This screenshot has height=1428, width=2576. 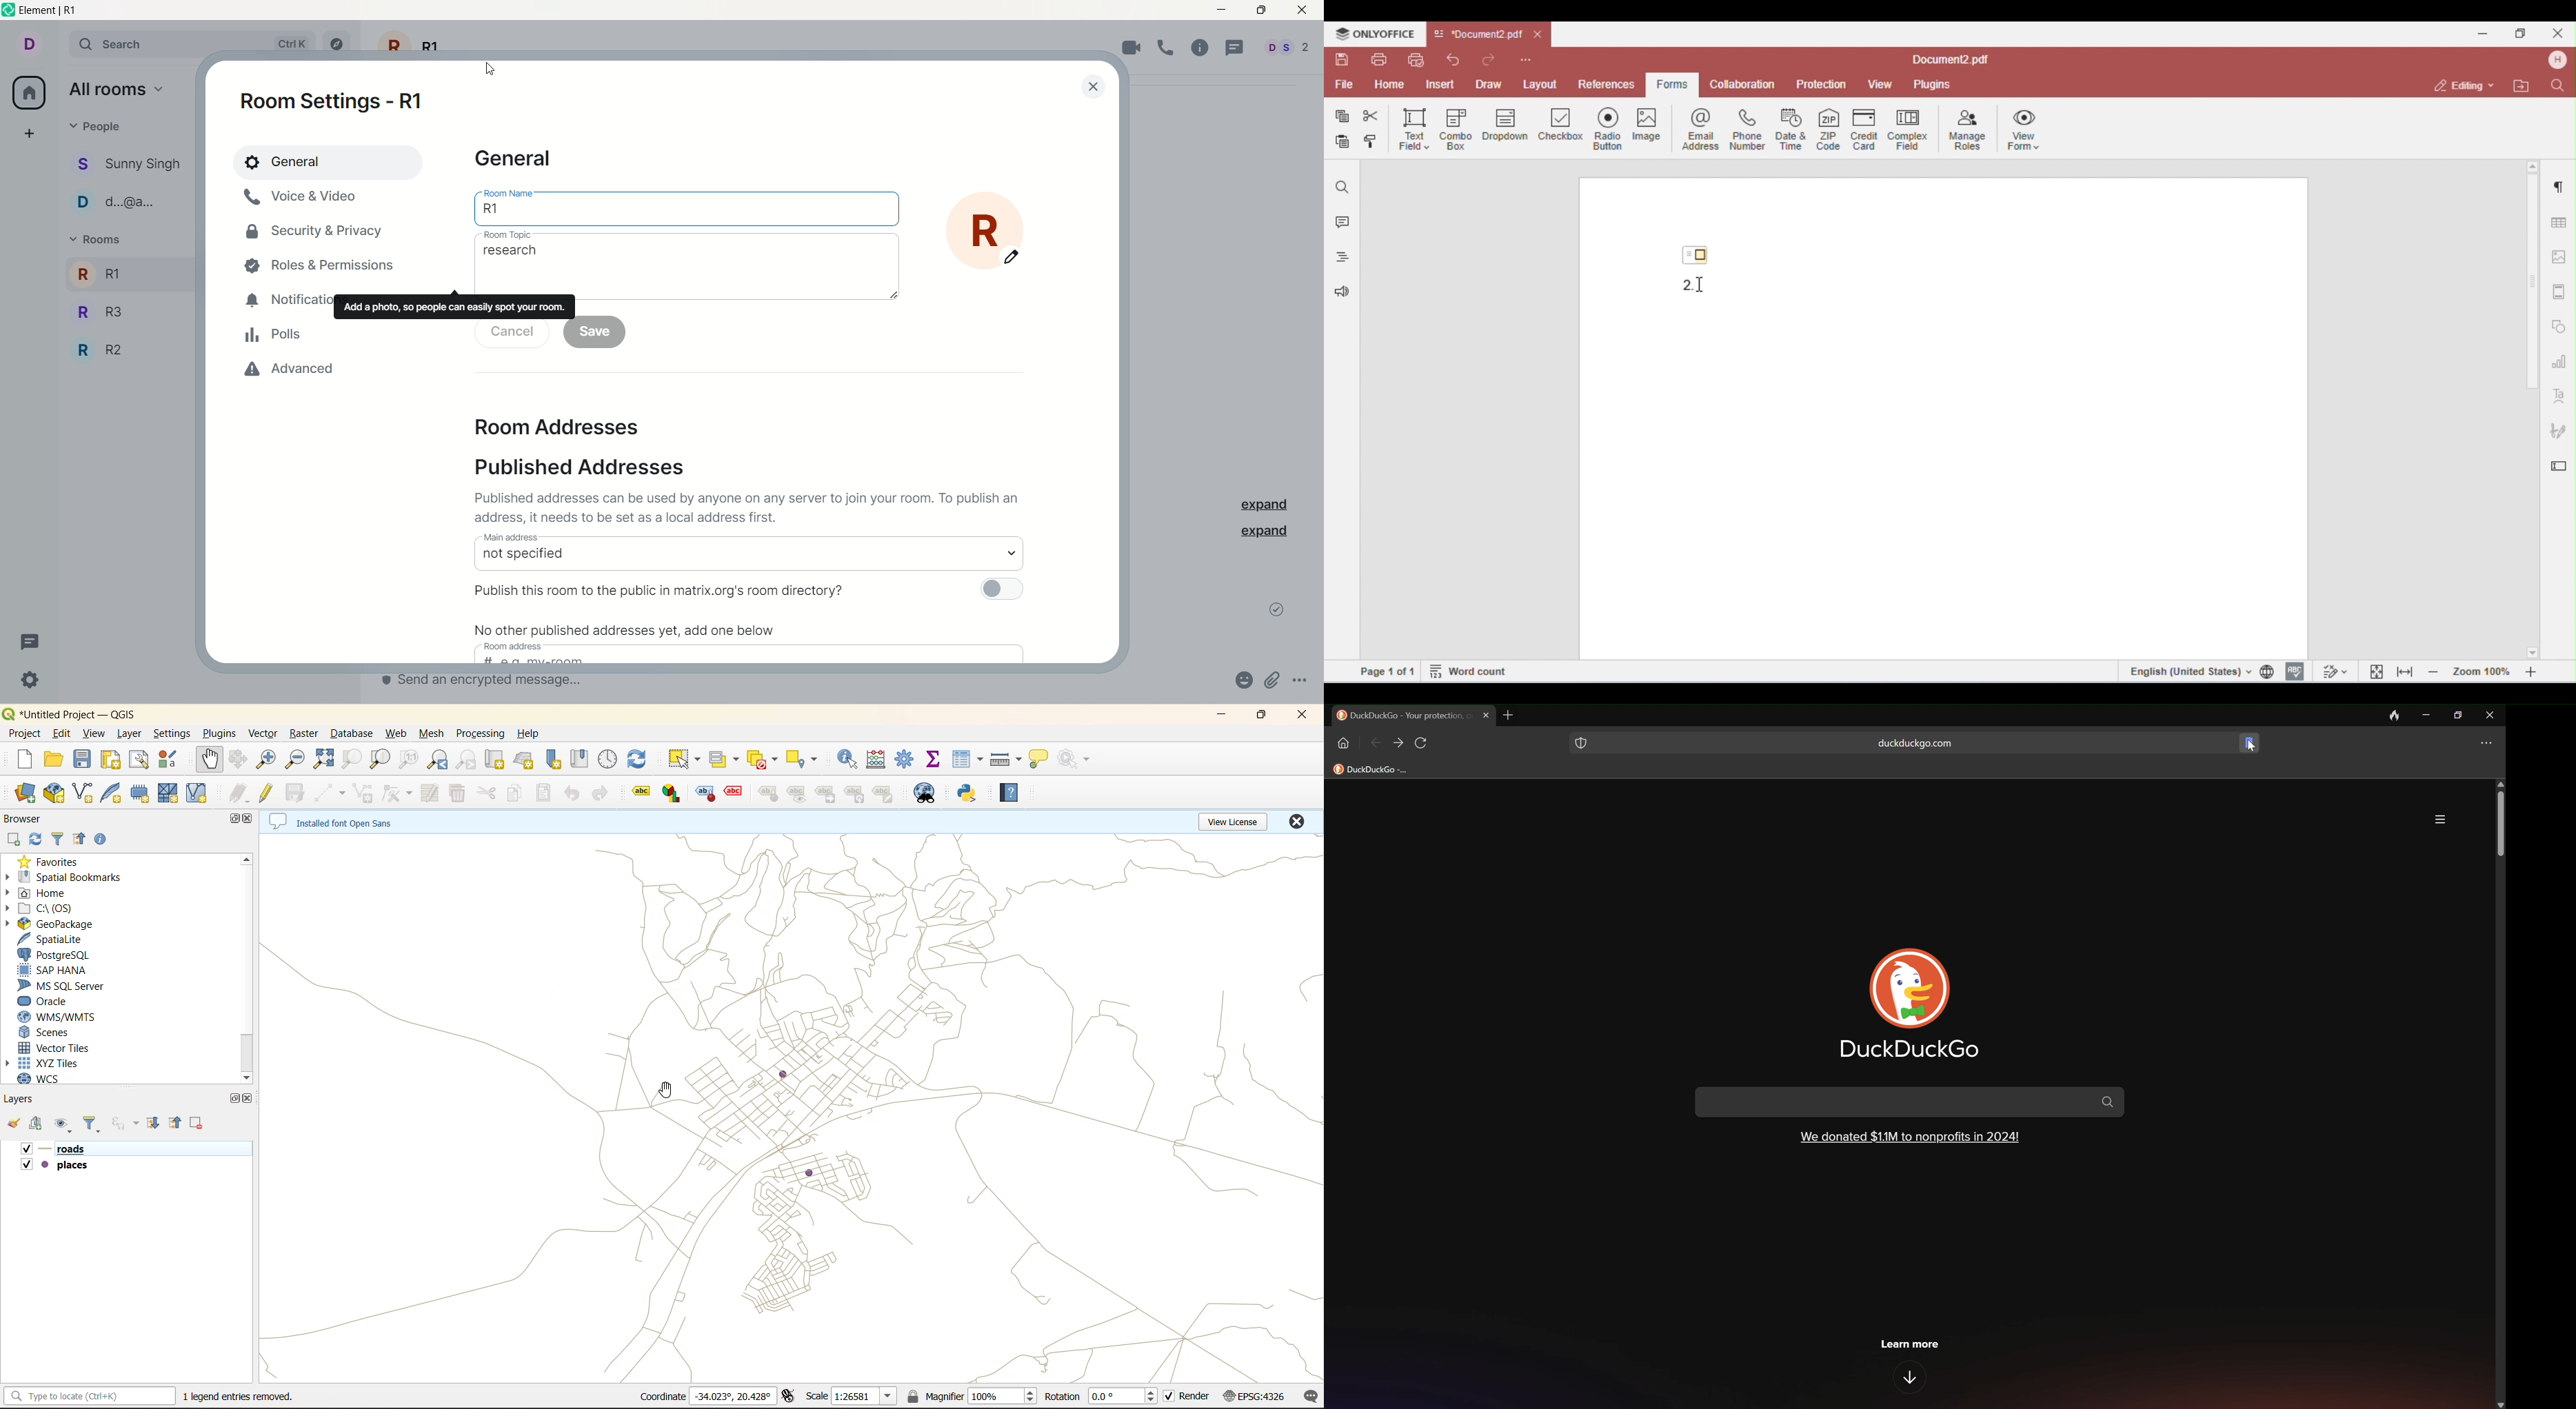 What do you see at coordinates (554, 758) in the screenshot?
I see `new spatial bookmark` at bounding box center [554, 758].